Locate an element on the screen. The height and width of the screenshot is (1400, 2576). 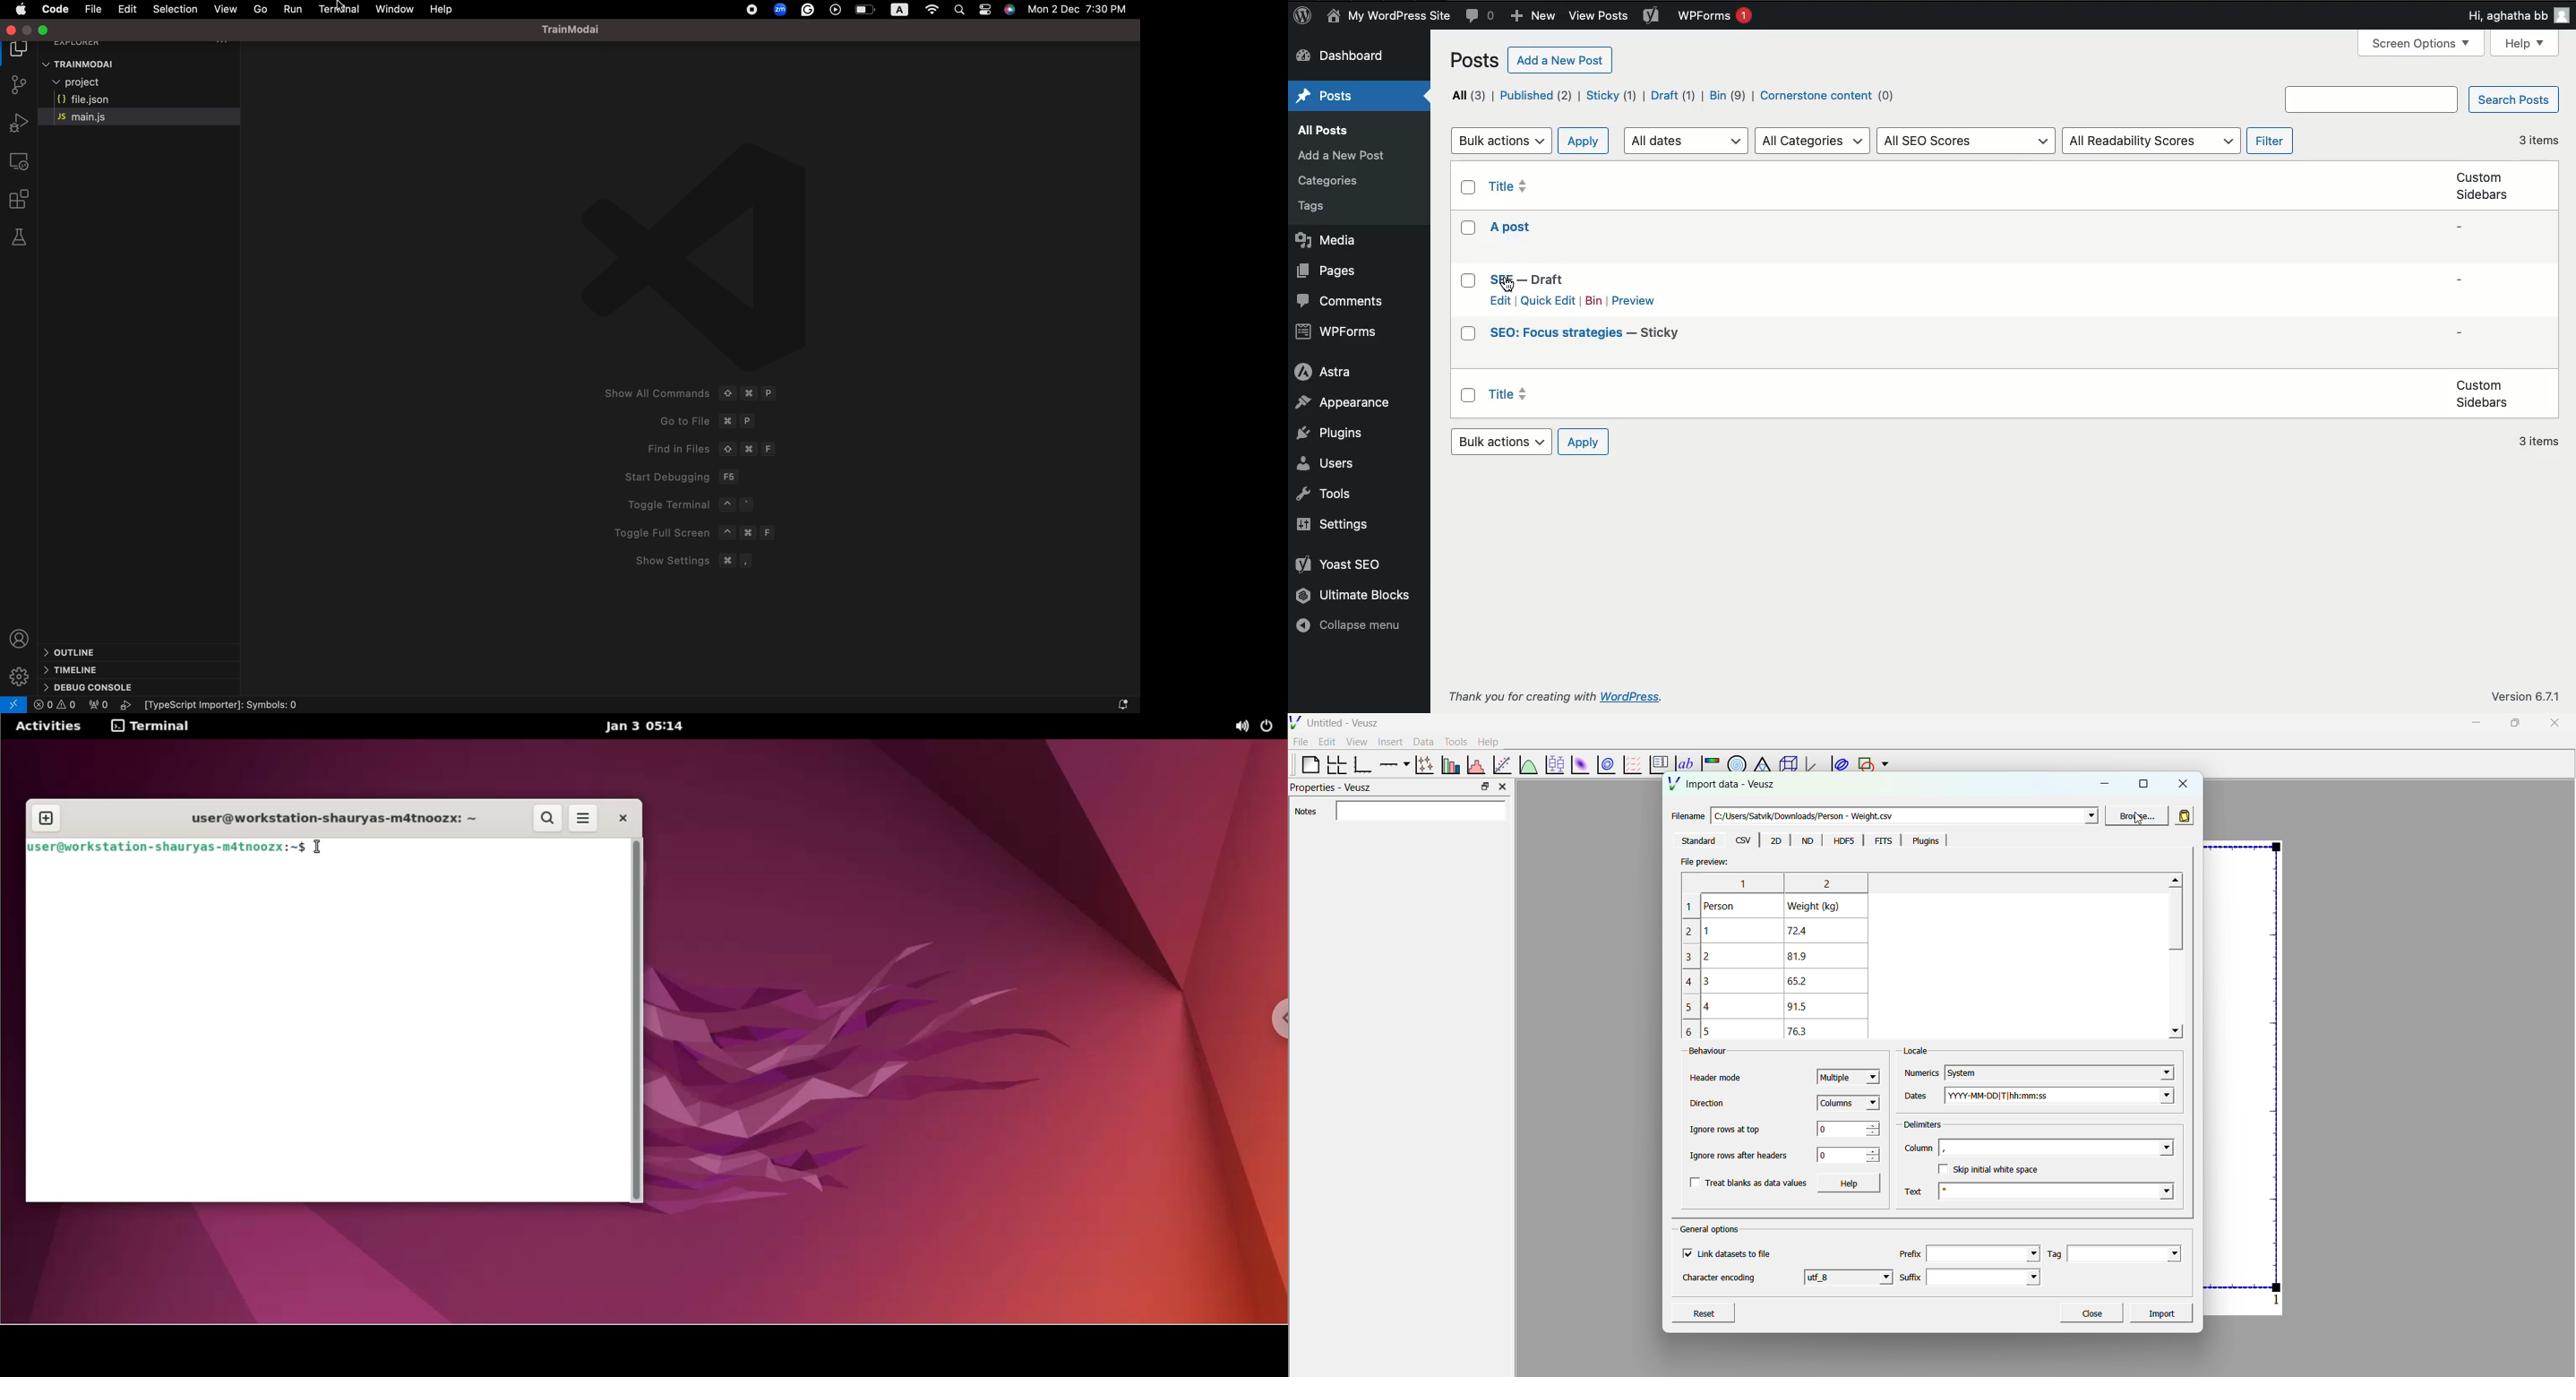
3 items is located at coordinates (2537, 442).